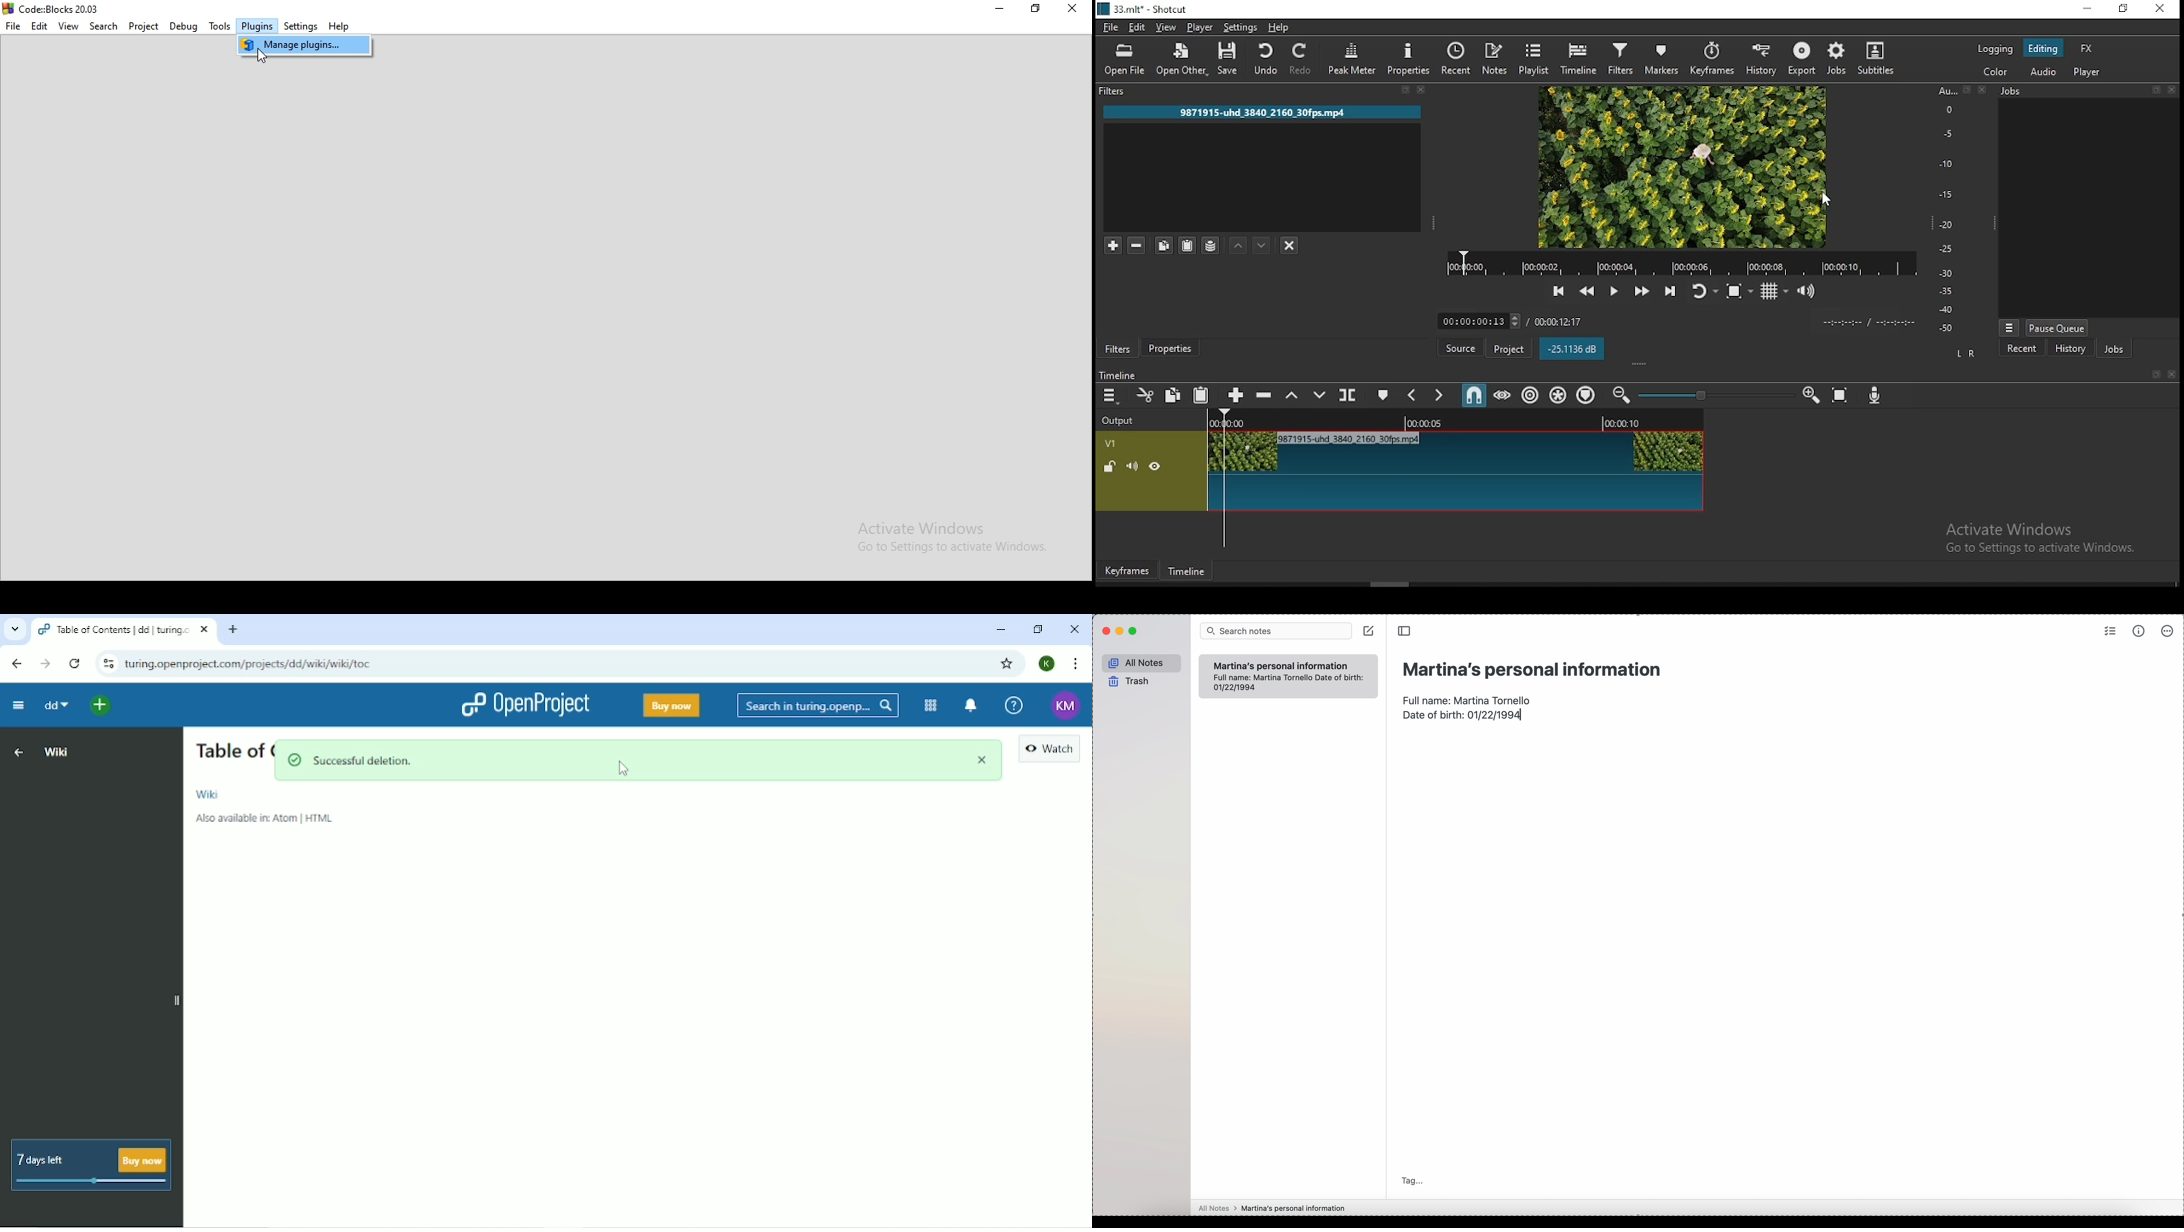  I want to click on CodeBlocks Desktop icon, so click(7, 8).